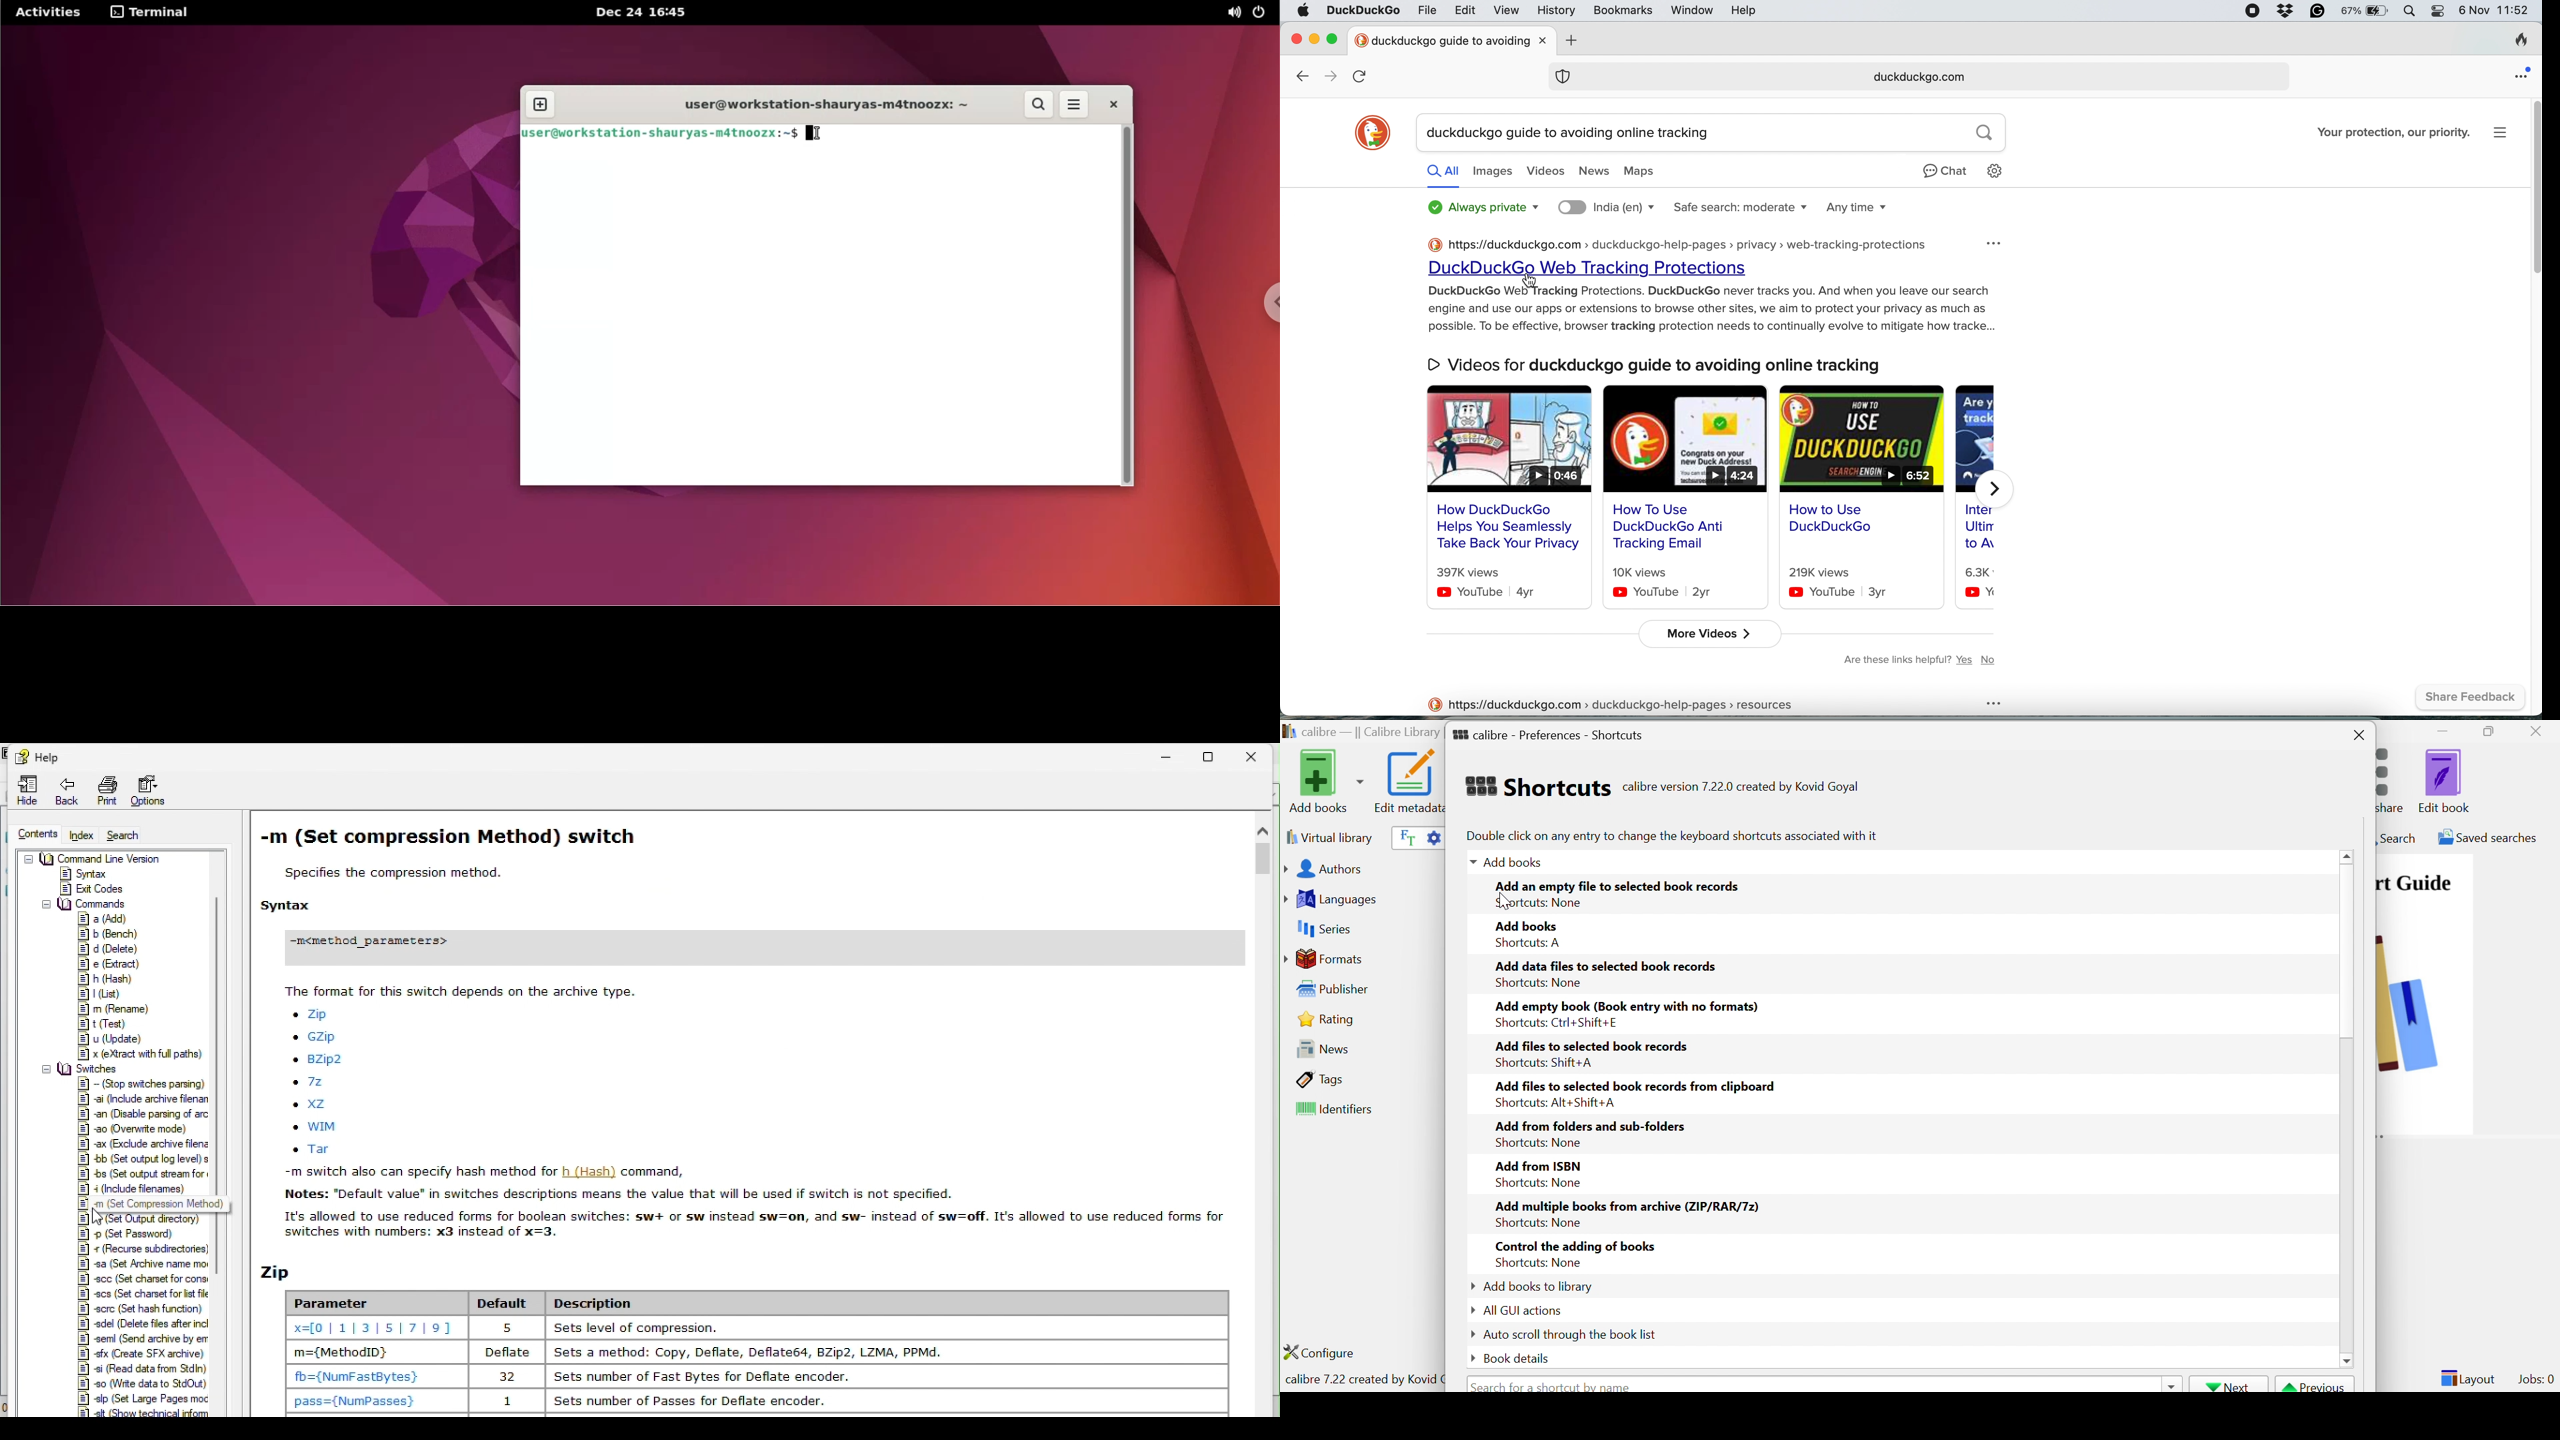  I want to click on spotlight search, so click(2413, 11).